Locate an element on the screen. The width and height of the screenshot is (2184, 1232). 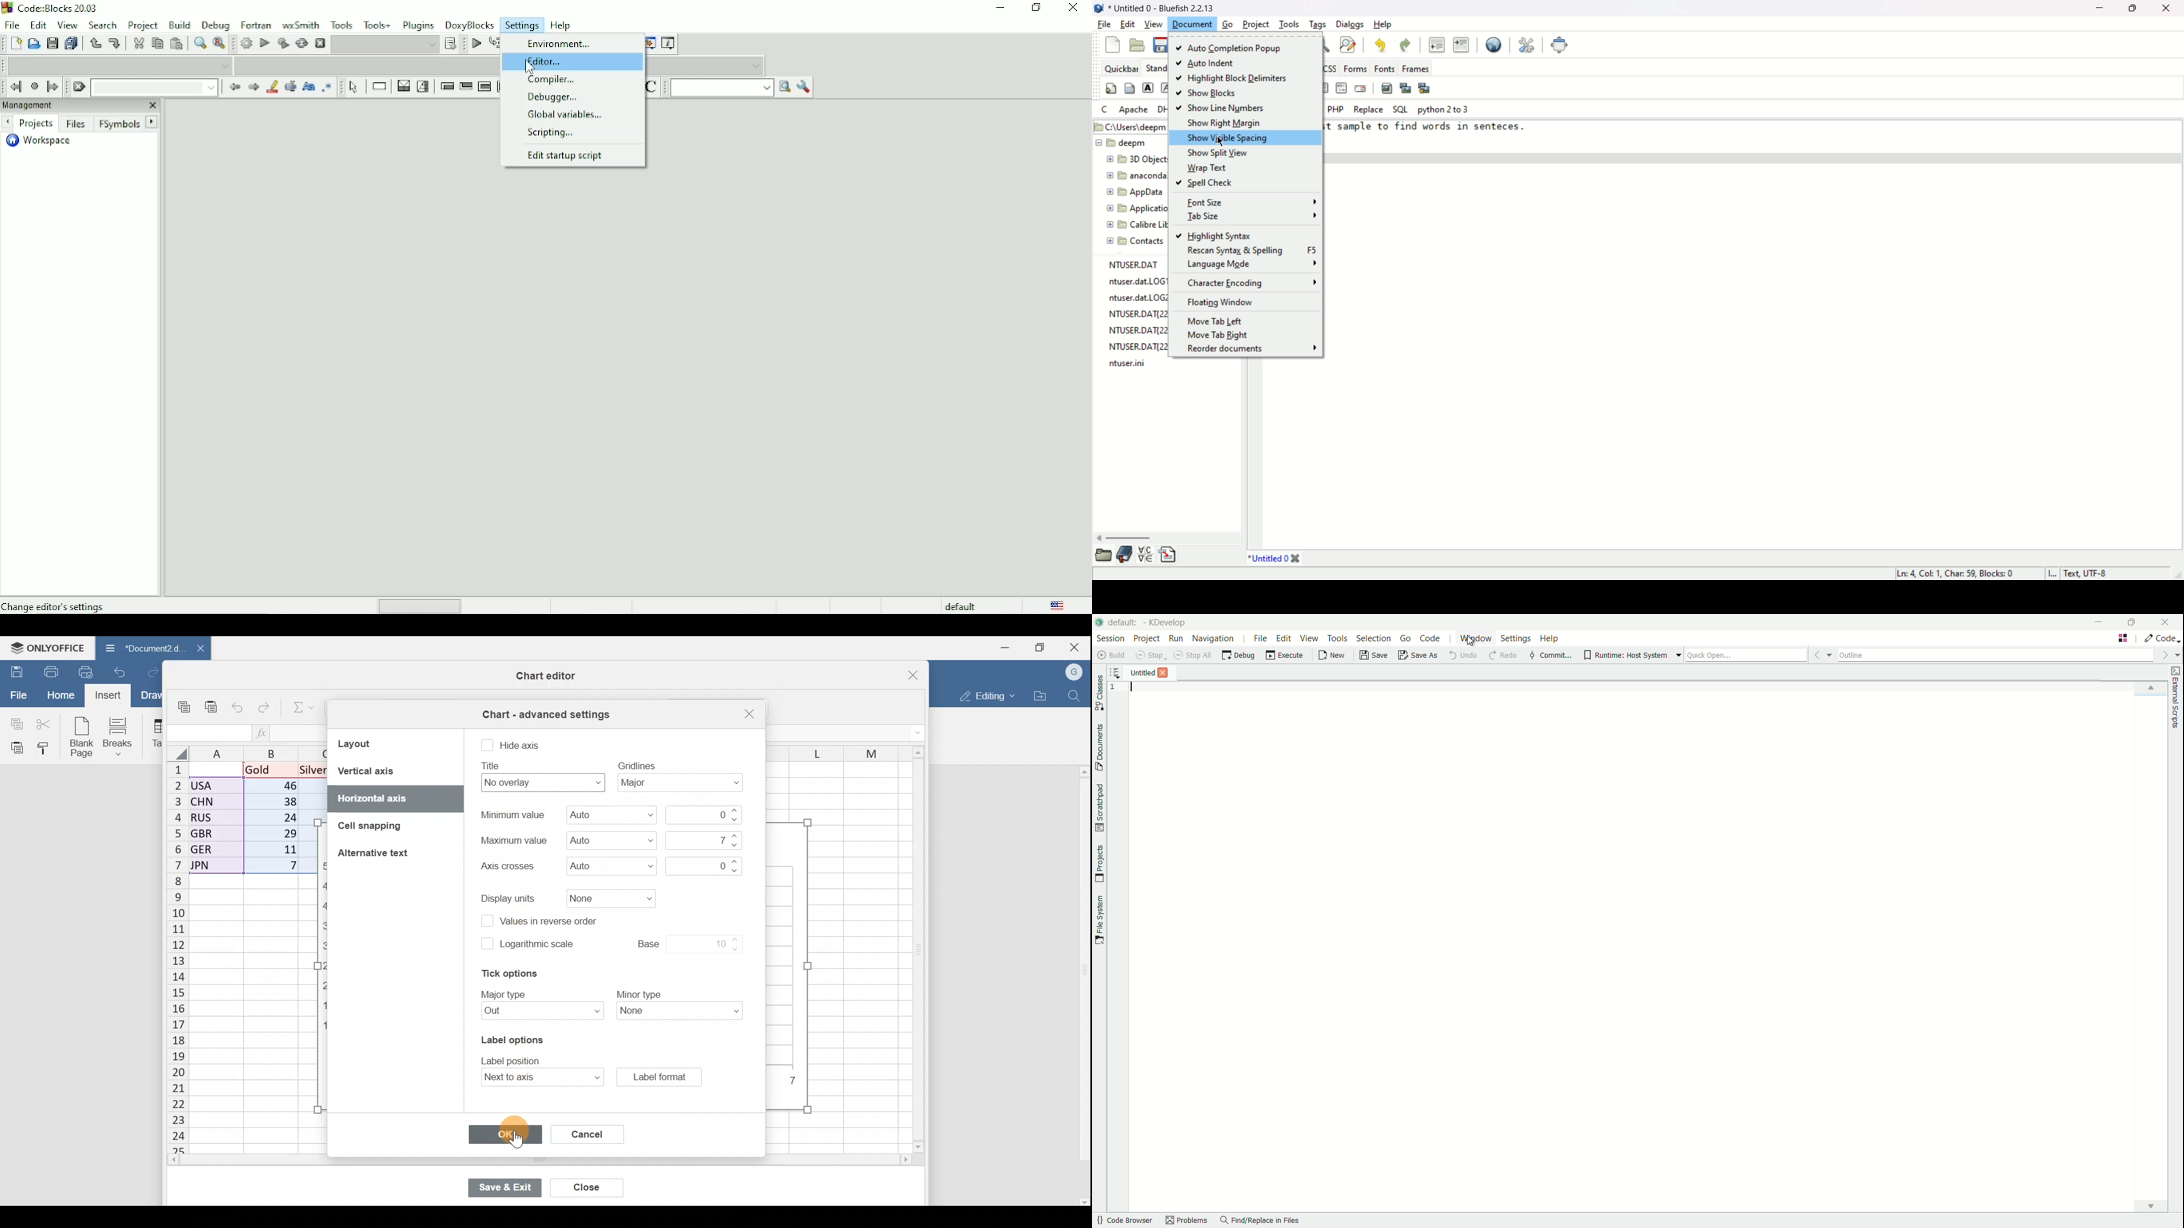
Build is located at coordinates (242, 43).